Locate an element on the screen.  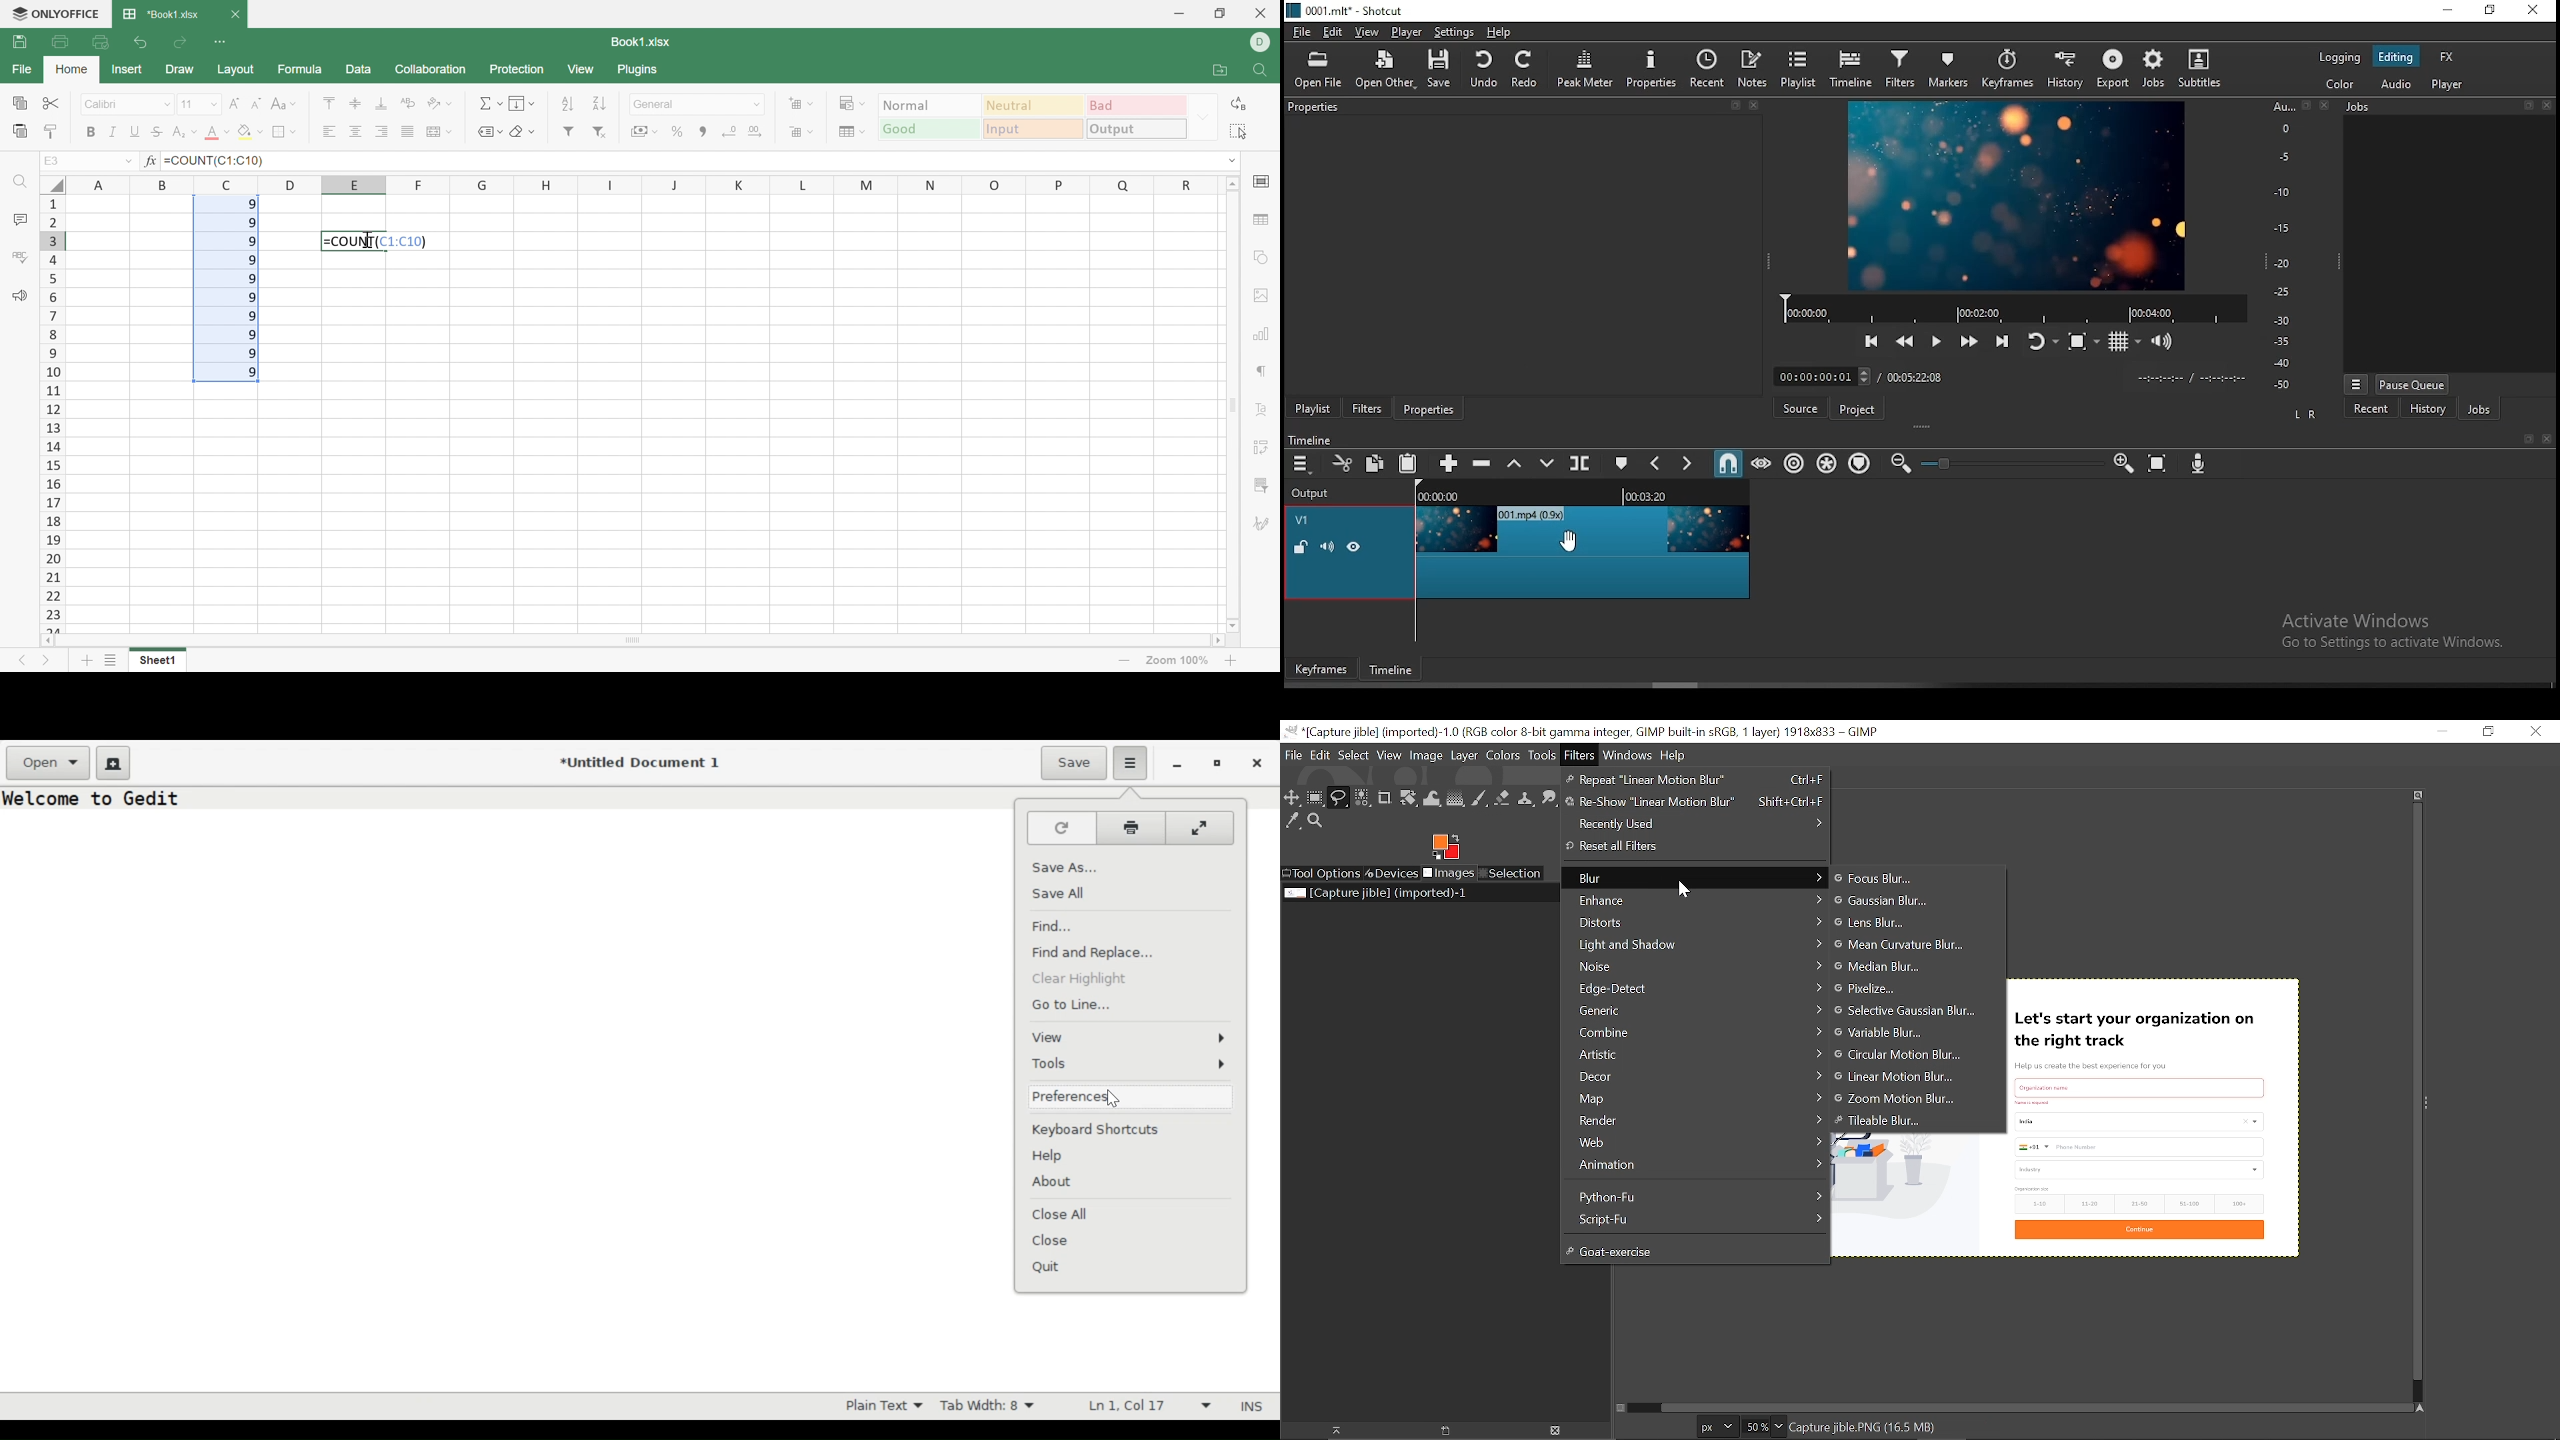
Scroll Down is located at coordinates (1233, 624).